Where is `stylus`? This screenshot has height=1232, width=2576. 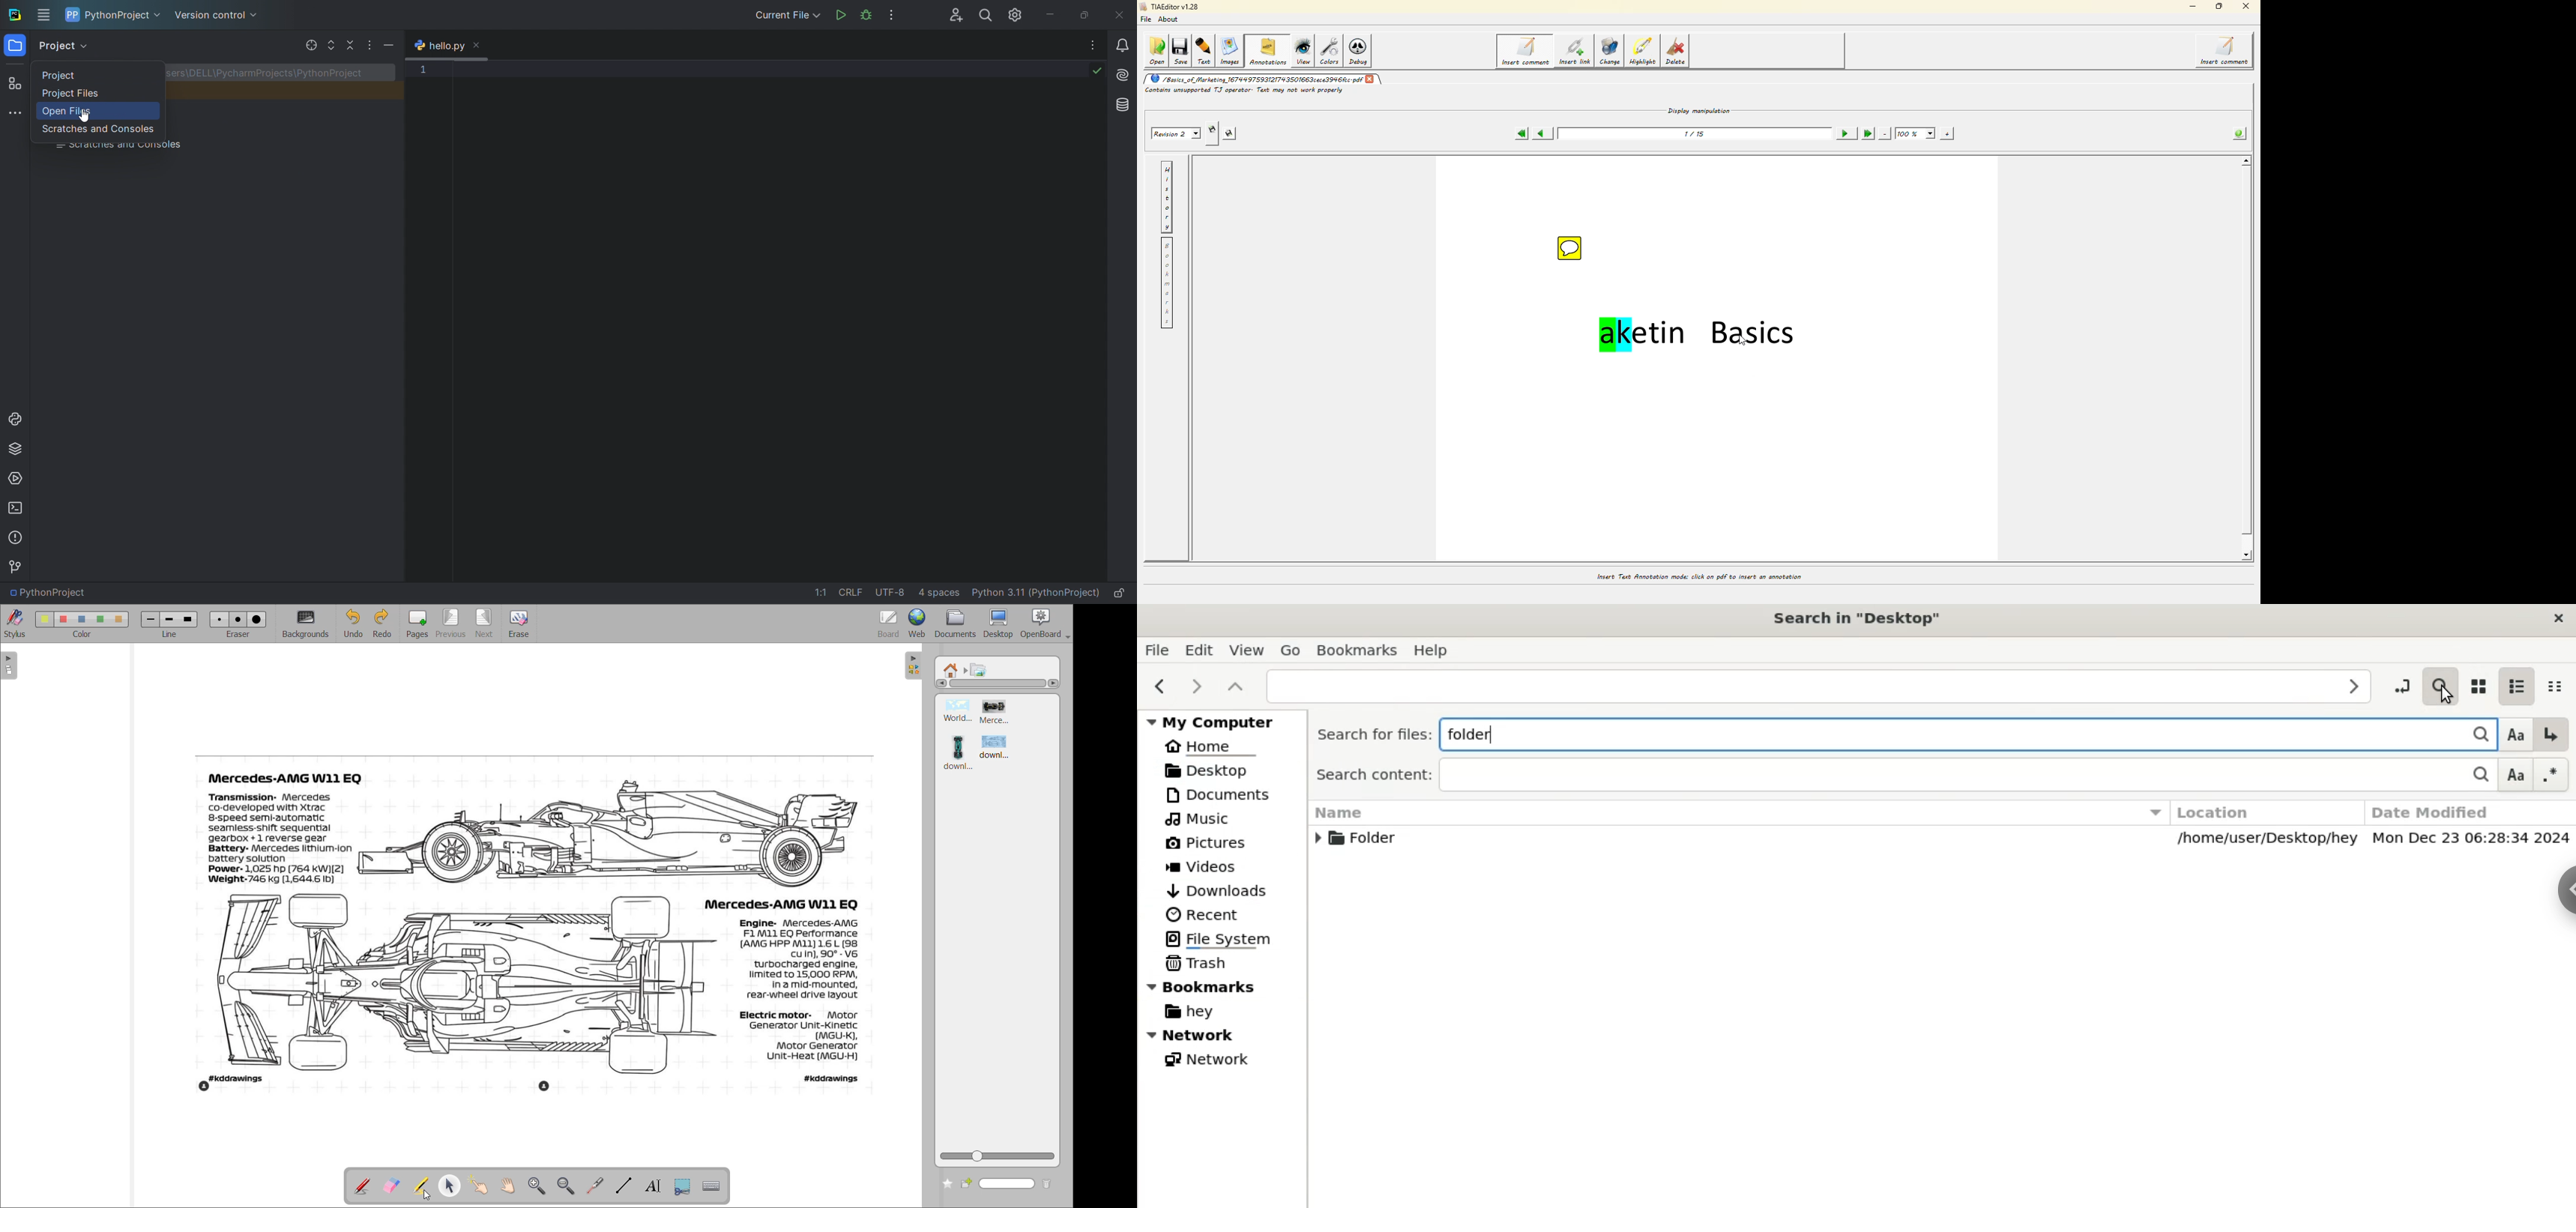 stylus is located at coordinates (15, 624).